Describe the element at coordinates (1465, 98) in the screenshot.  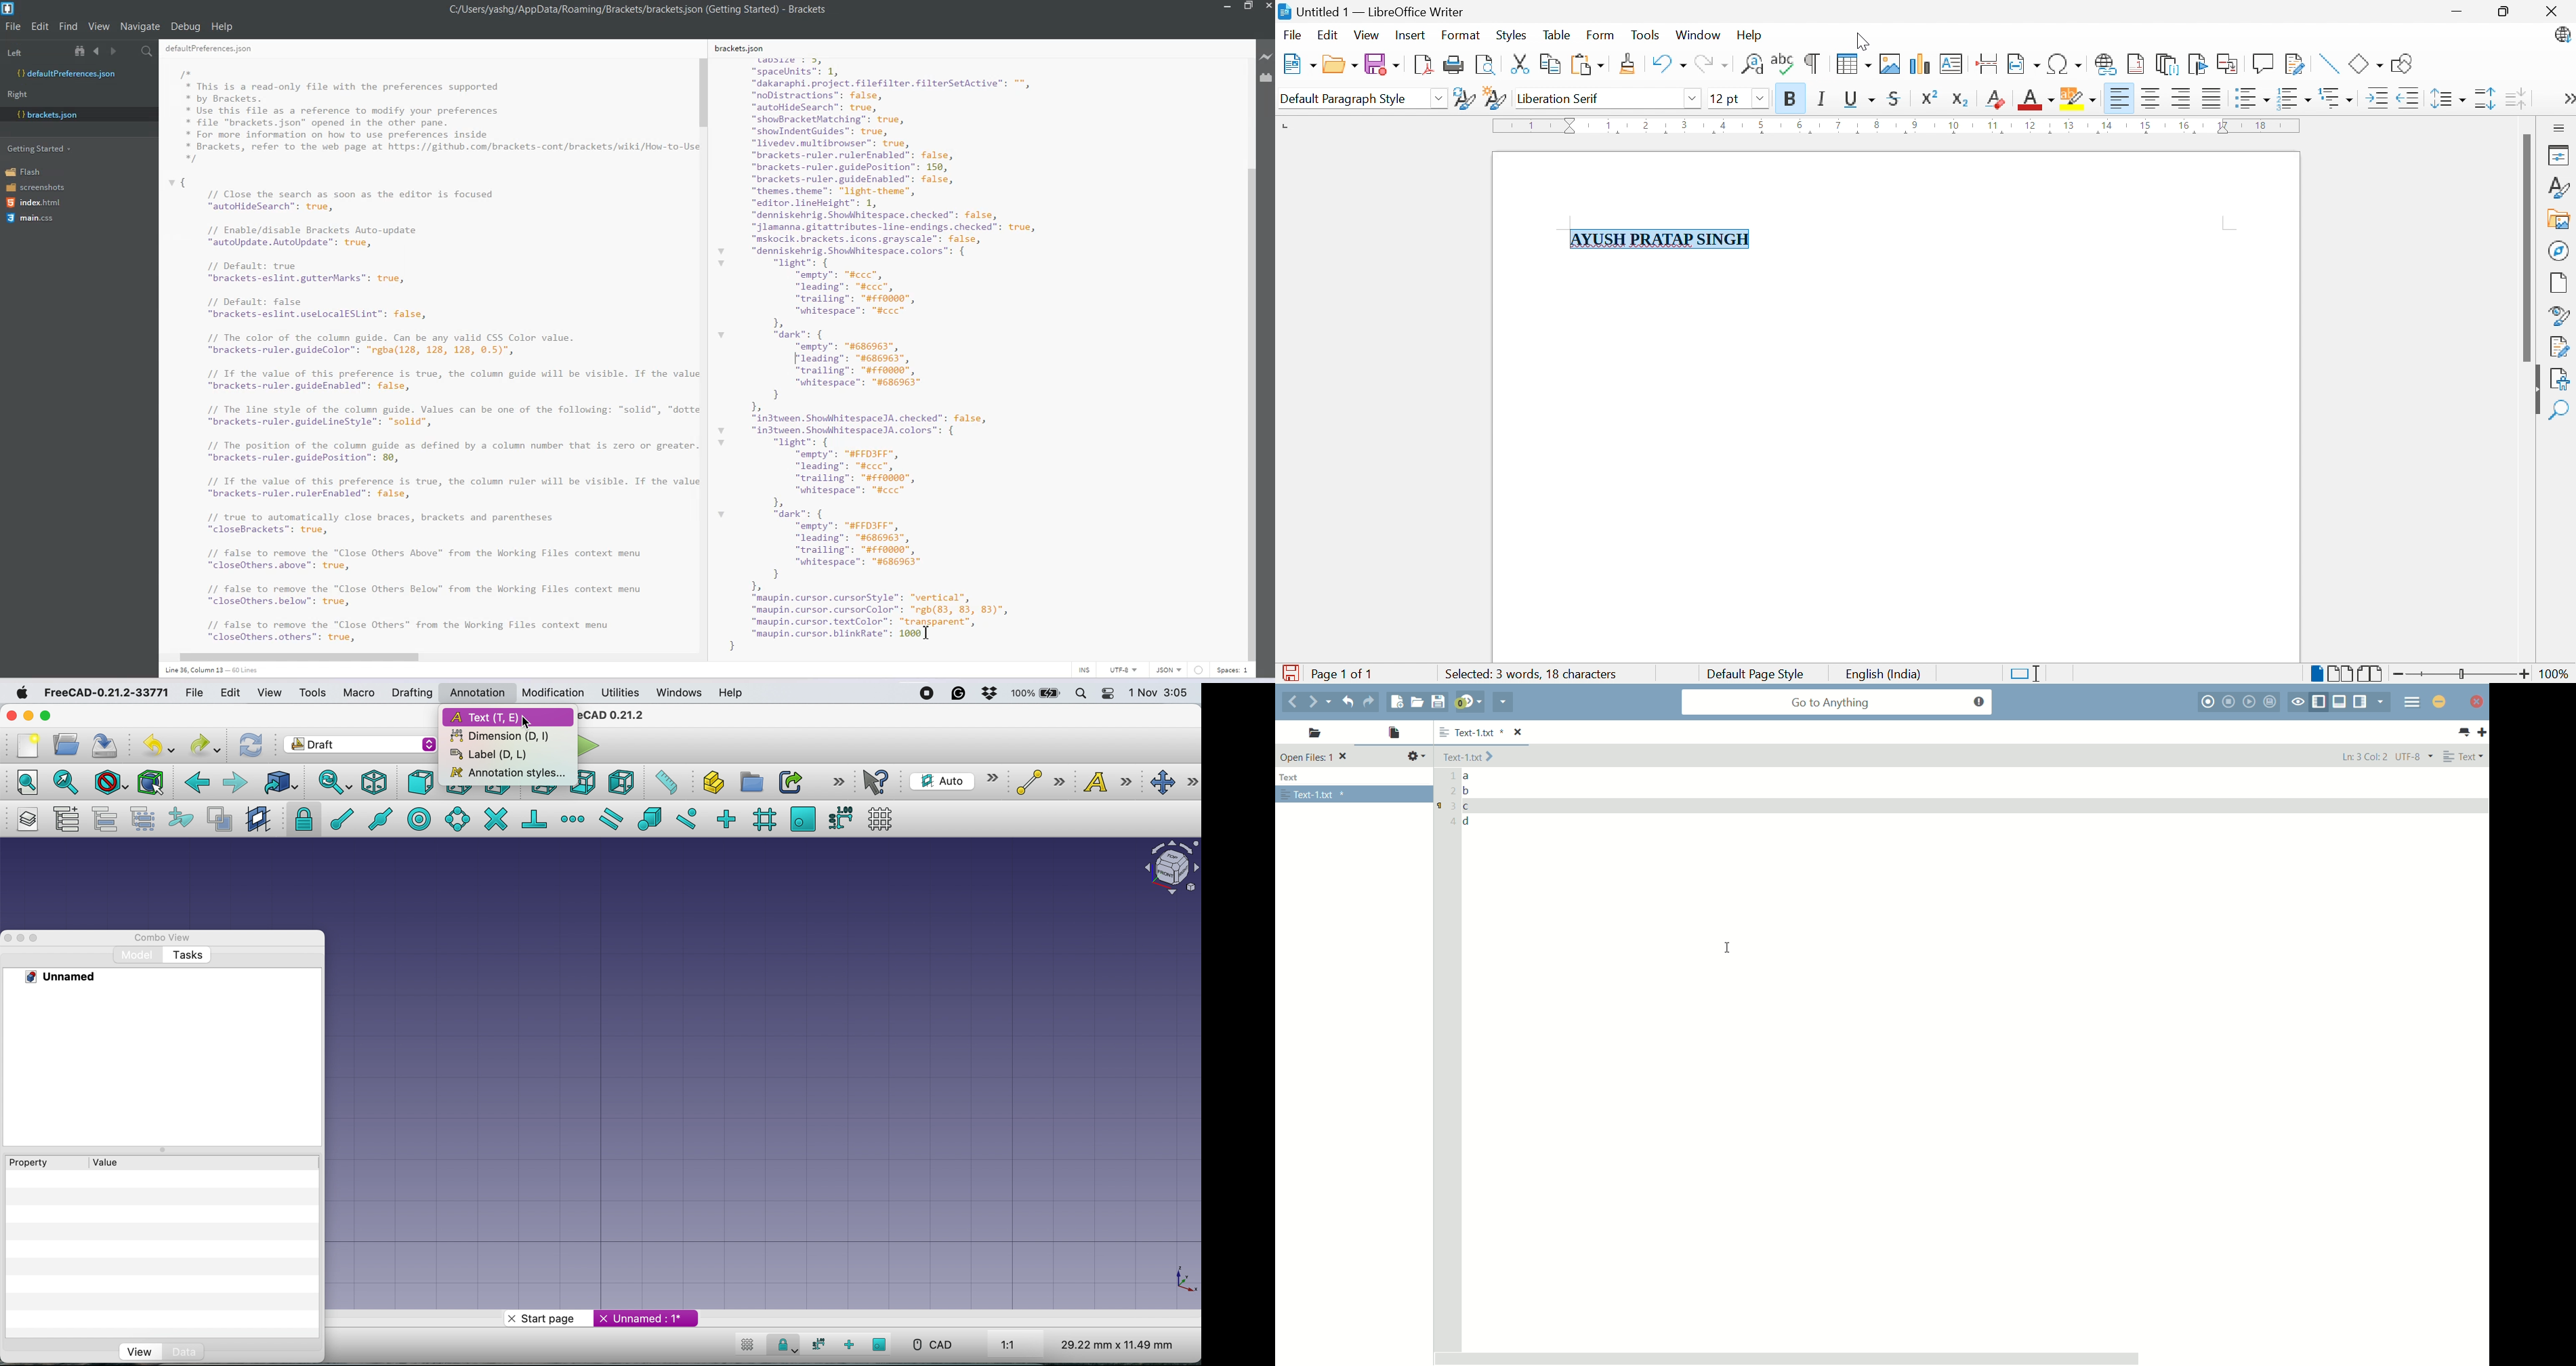
I see `Update Selected Style` at that location.